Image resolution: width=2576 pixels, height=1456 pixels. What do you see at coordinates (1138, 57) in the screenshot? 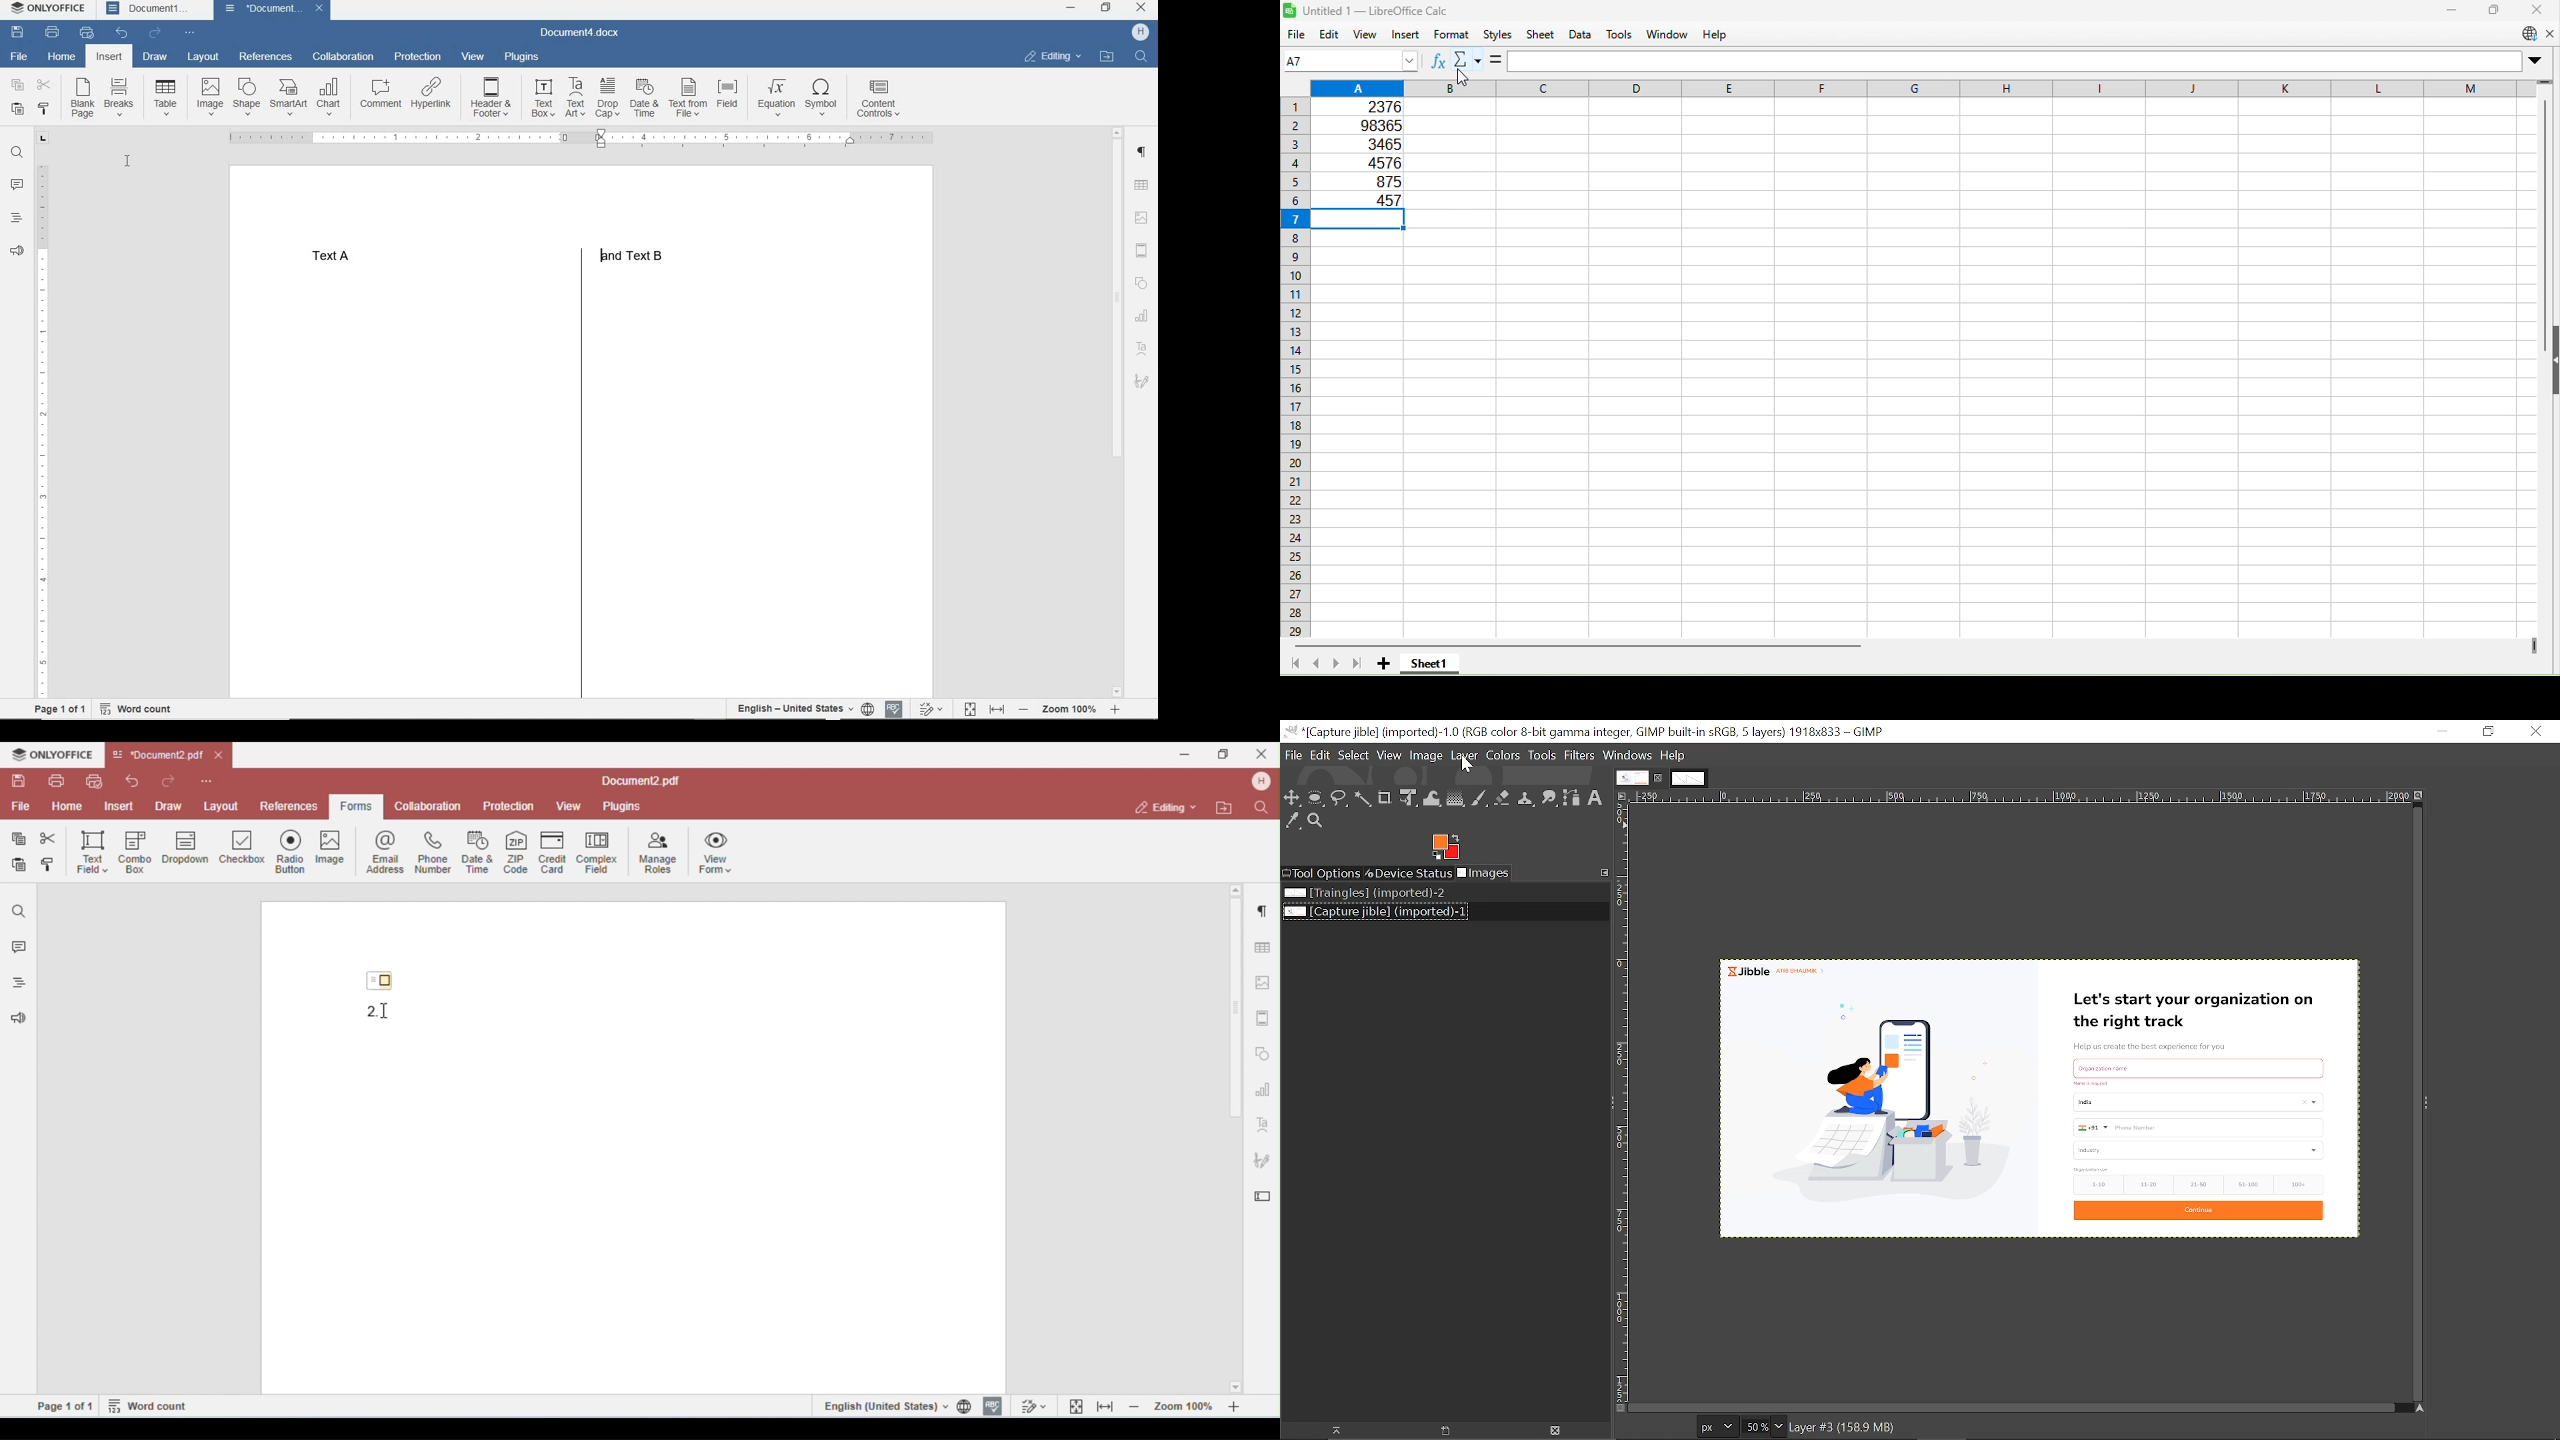
I see `search` at bounding box center [1138, 57].